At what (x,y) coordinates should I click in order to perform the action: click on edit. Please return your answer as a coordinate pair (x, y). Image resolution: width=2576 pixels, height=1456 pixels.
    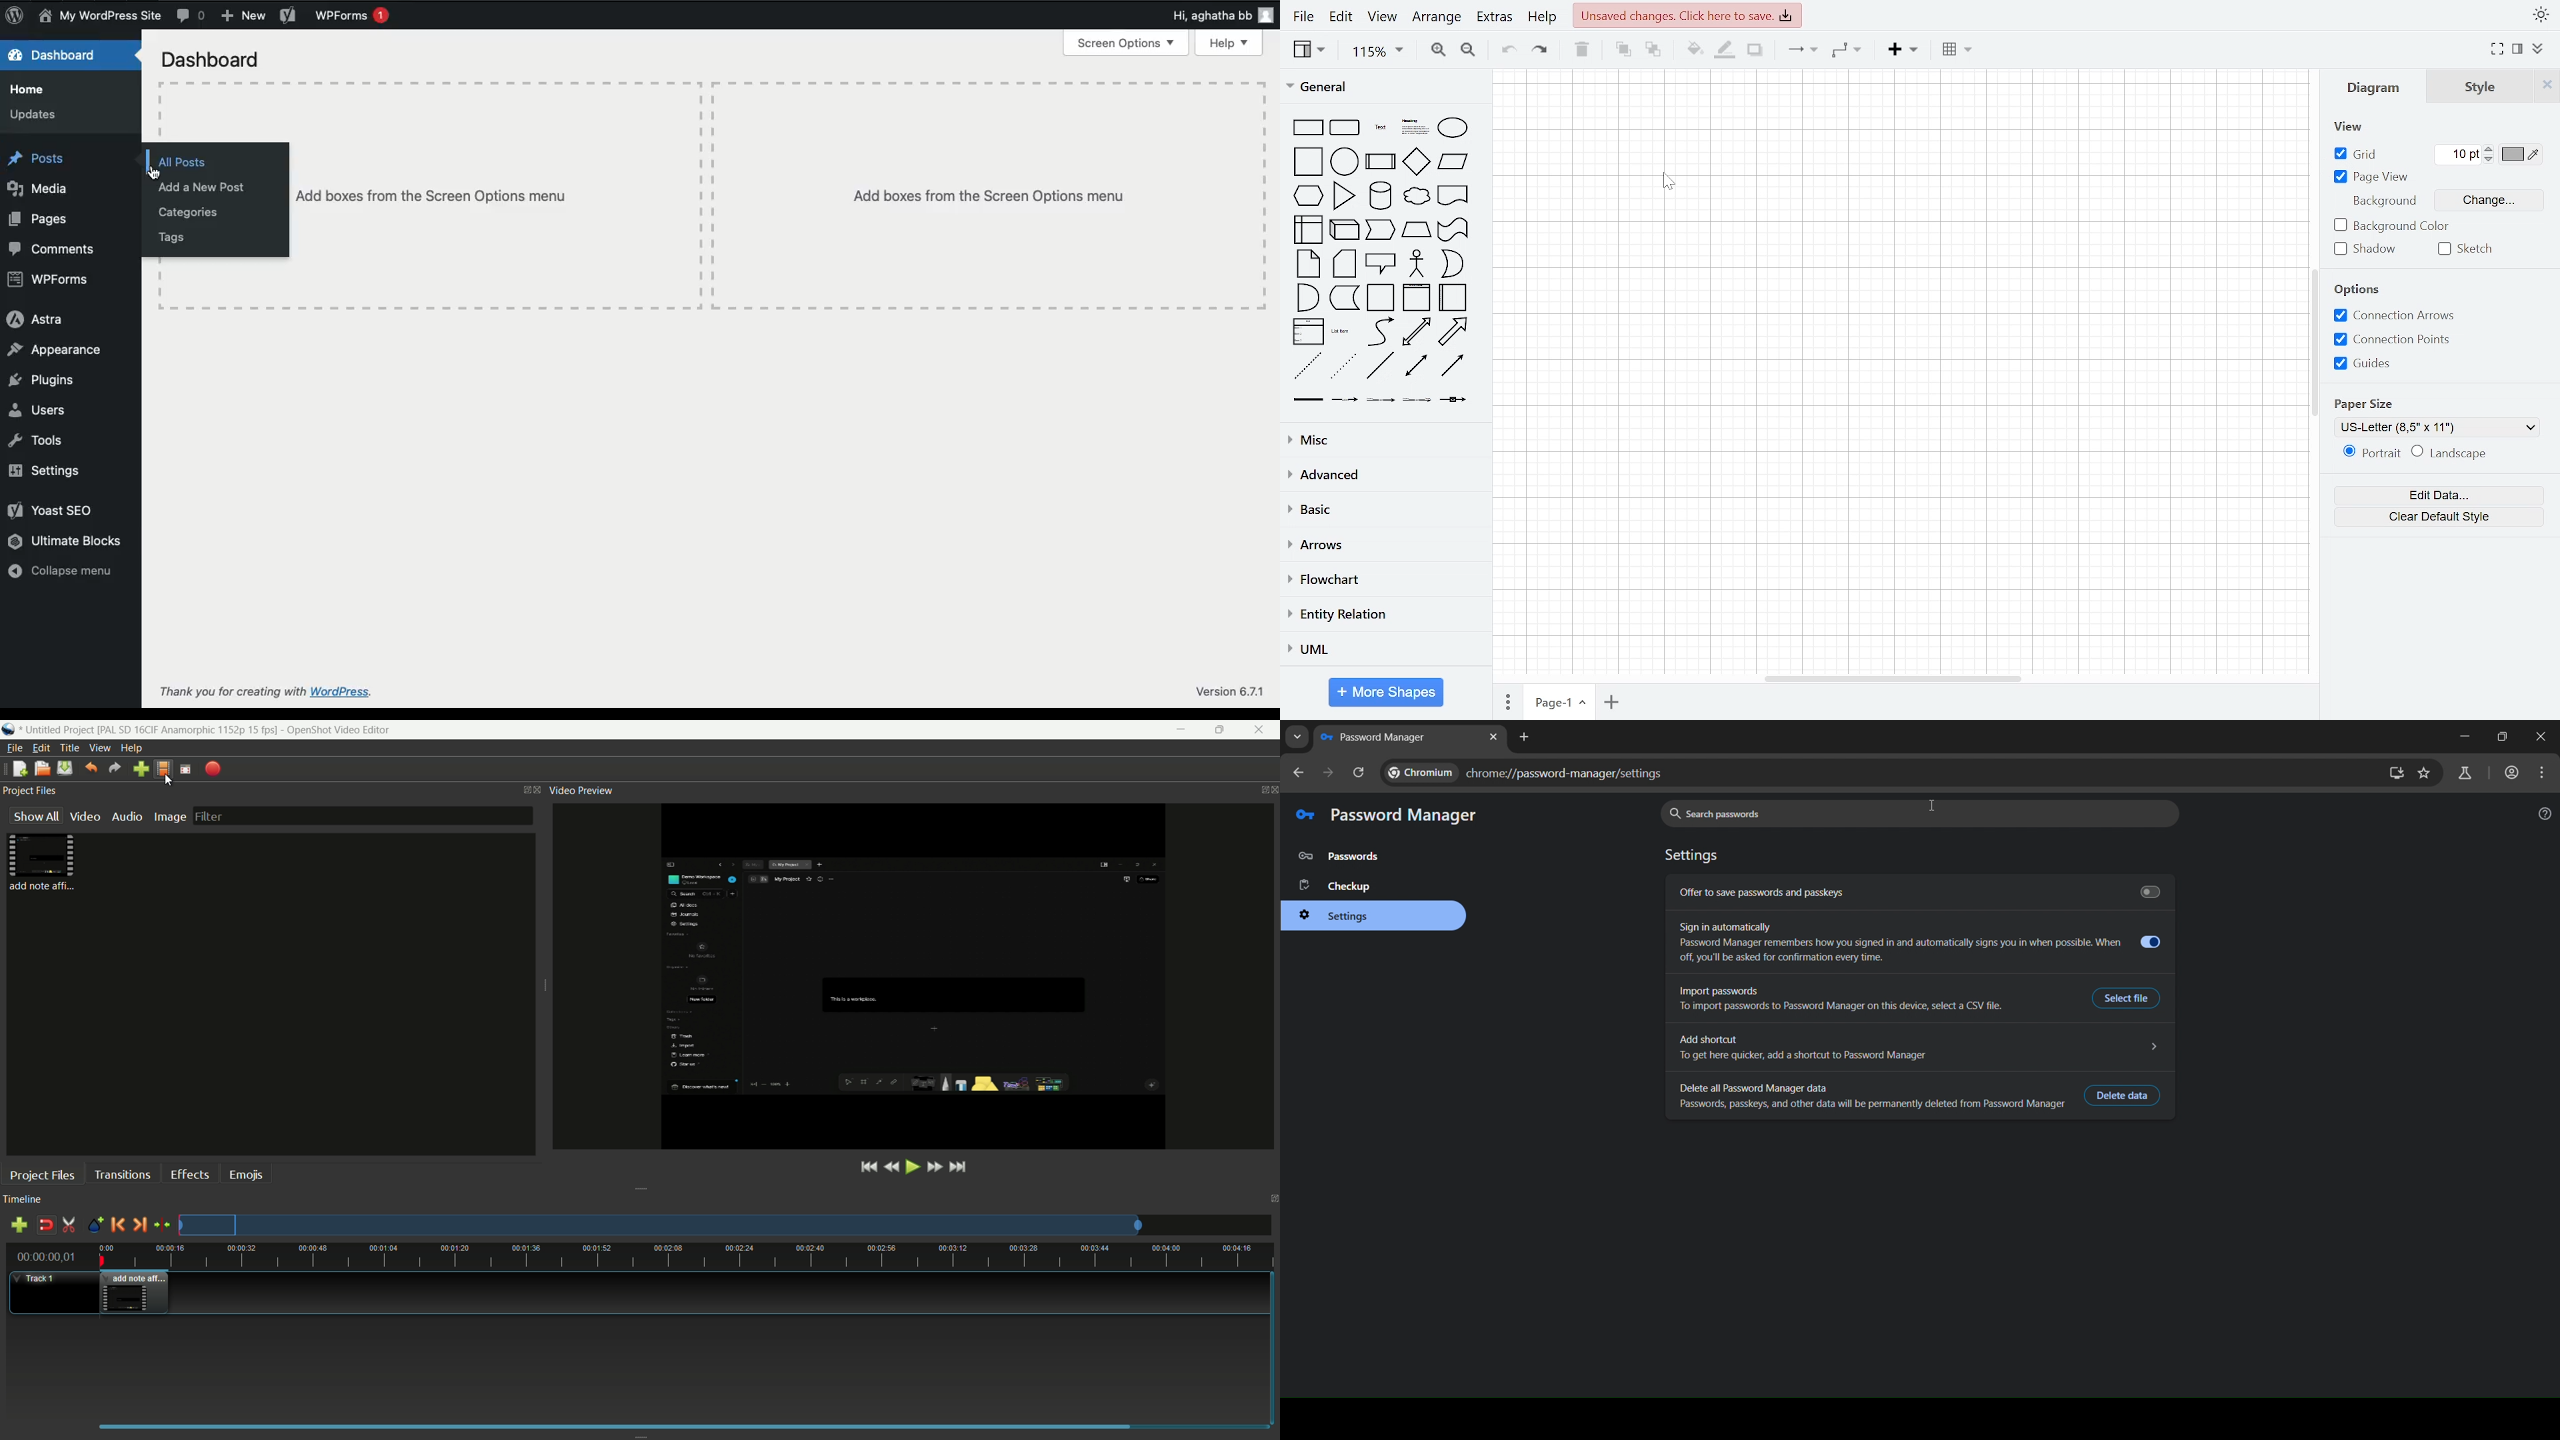
    Looking at the image, I should click on (1342, 17).